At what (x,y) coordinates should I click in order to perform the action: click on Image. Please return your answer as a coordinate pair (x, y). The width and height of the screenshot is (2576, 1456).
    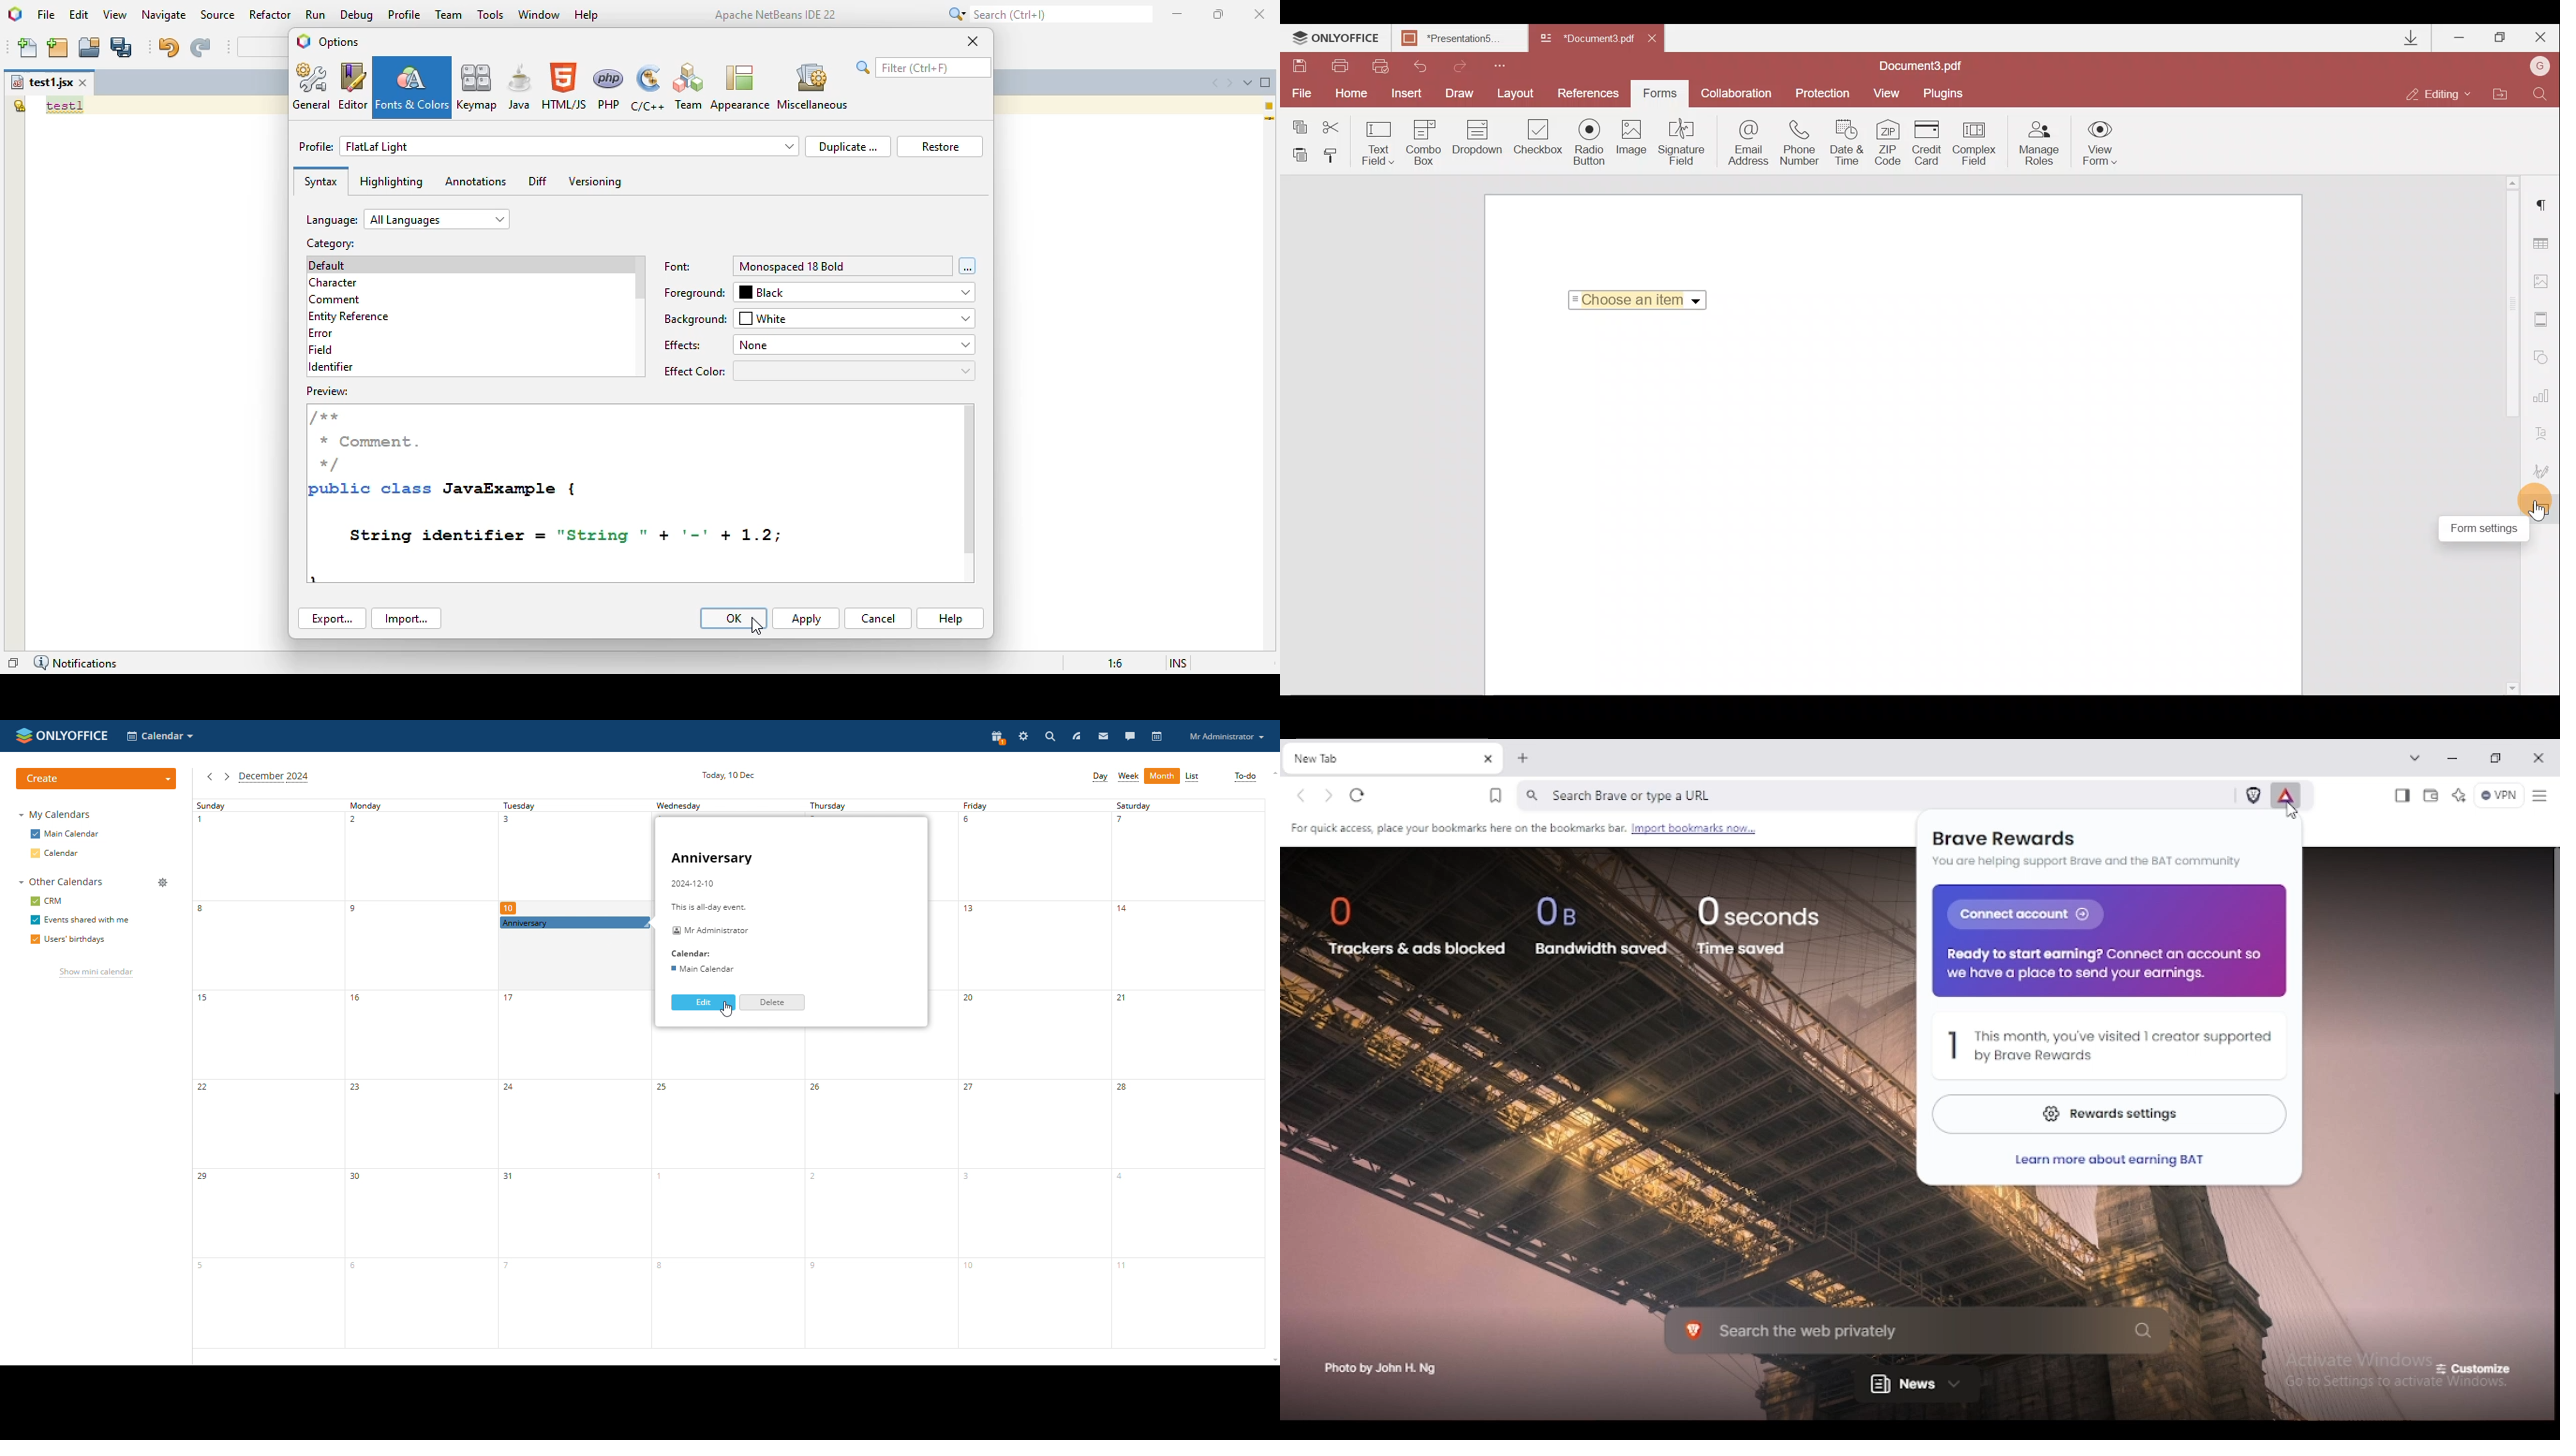
    Looking at the image, I should click on (1633, 143).